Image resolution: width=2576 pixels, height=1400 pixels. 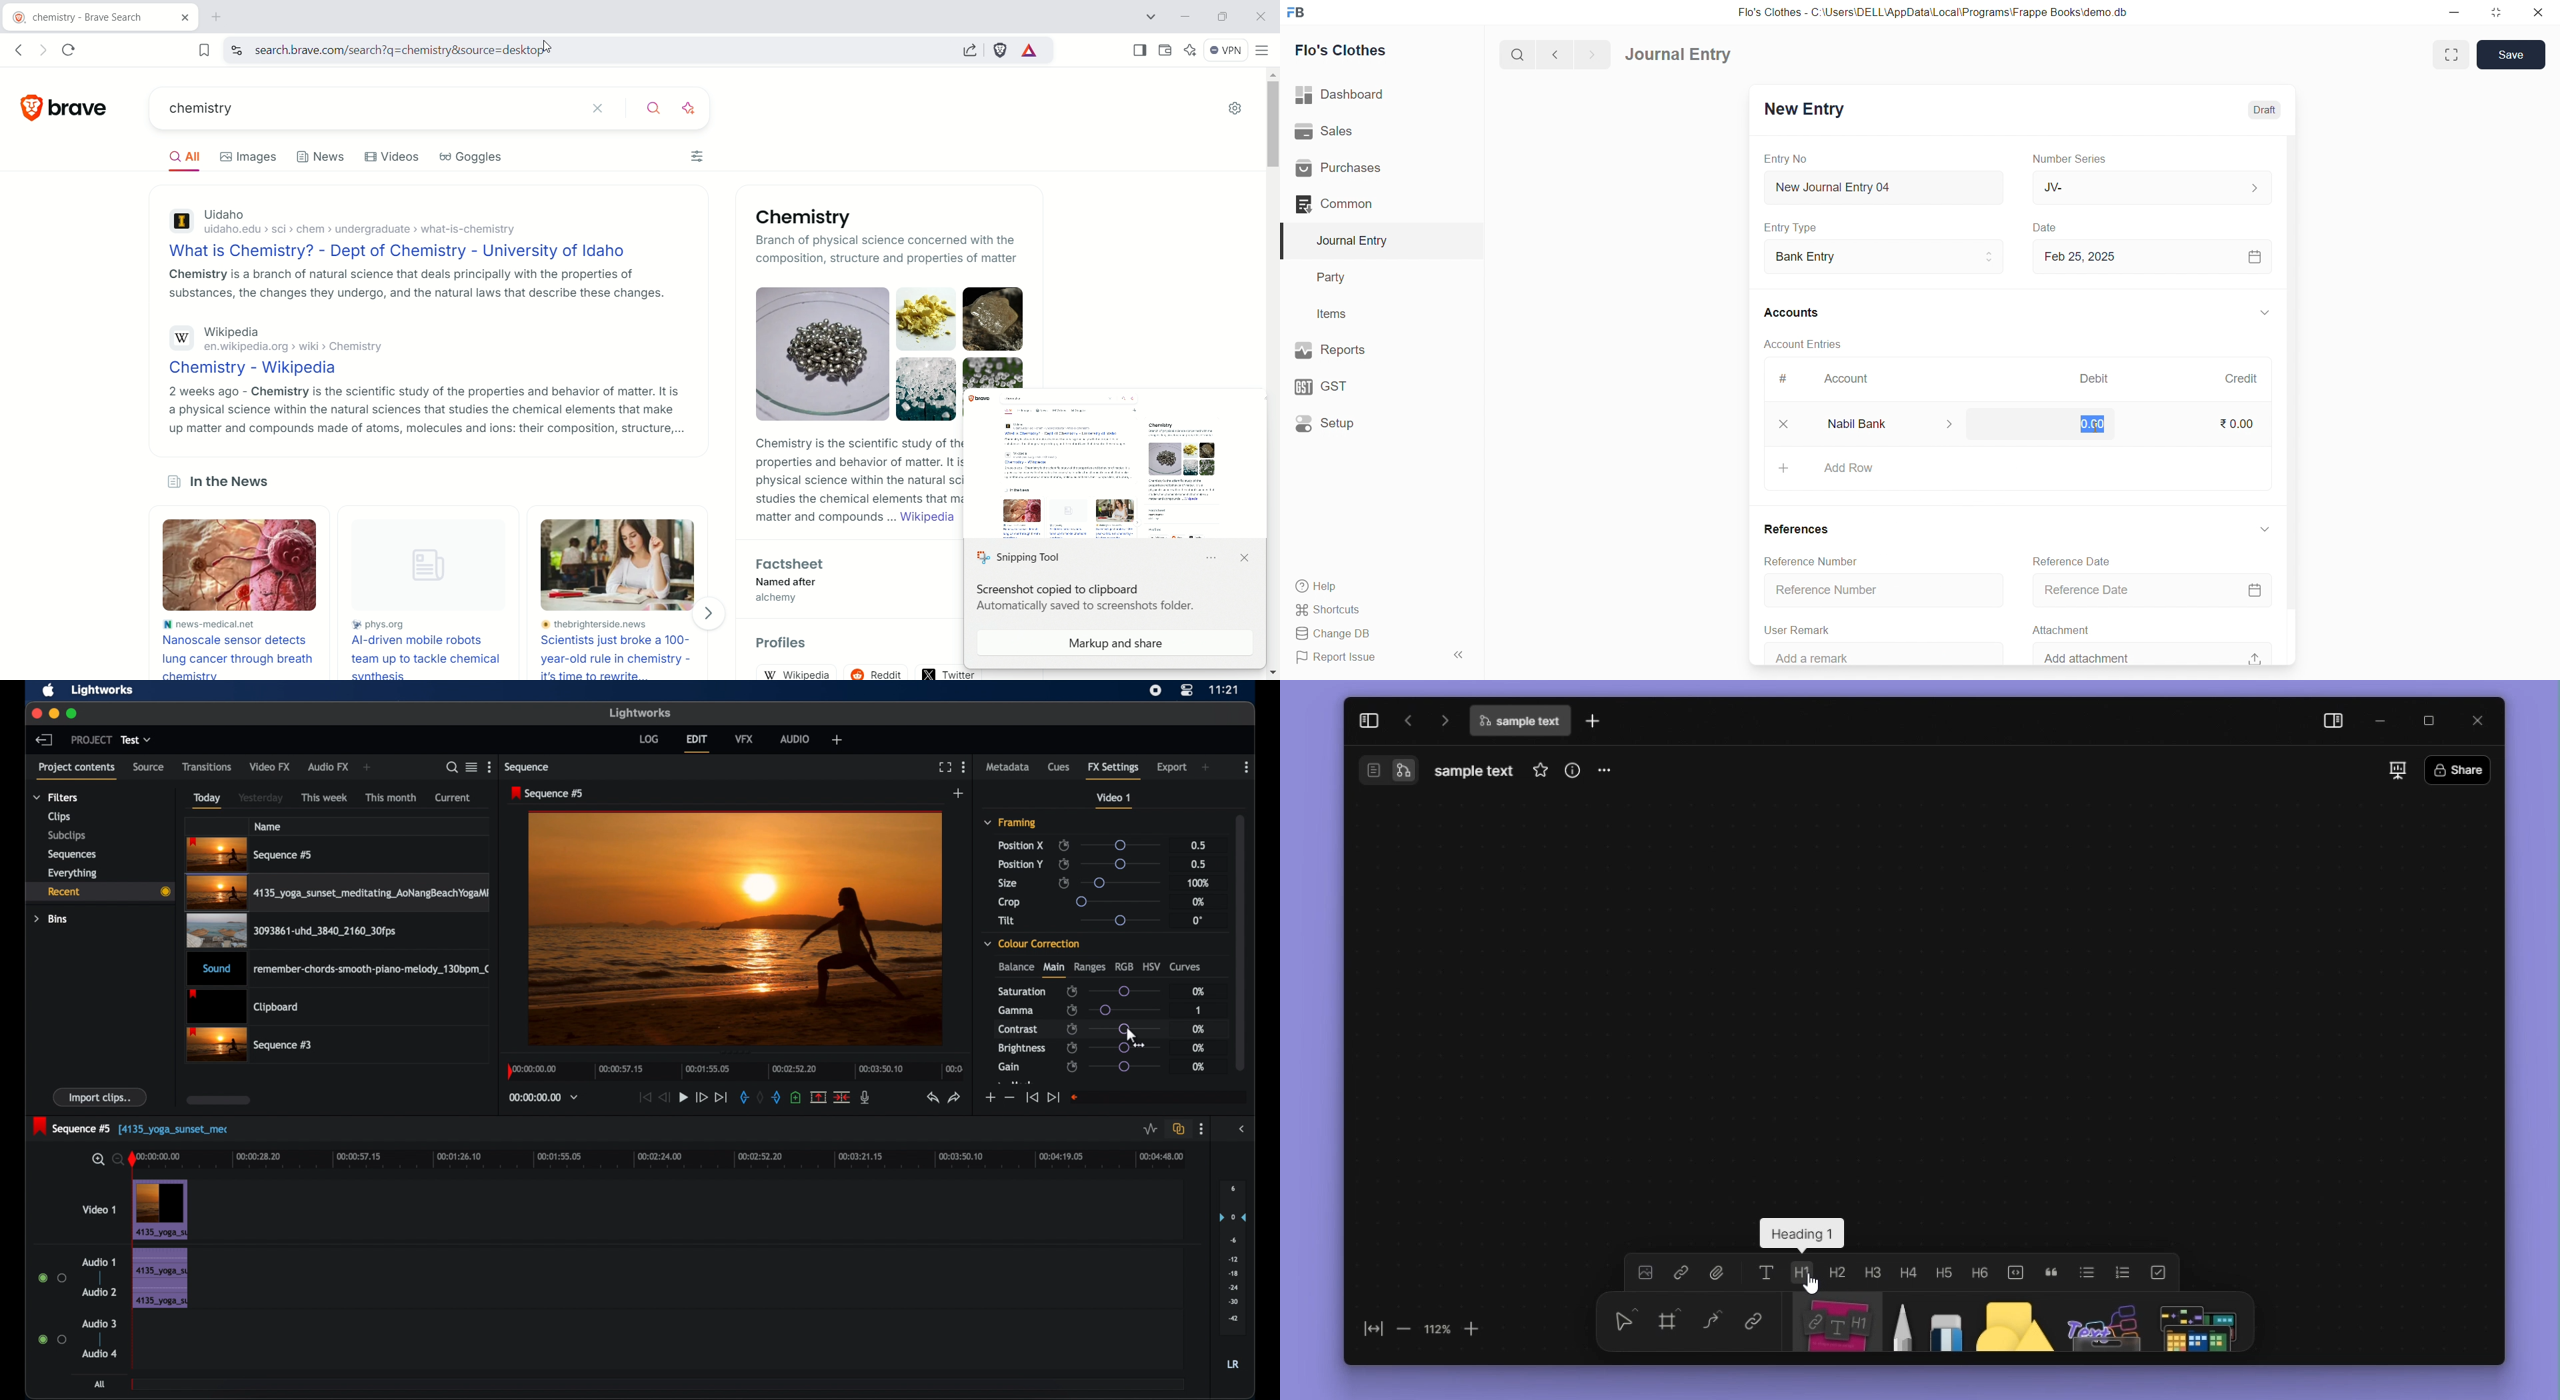 What do you see at coordinates (1754, 1319) in the screenshot?
I see `link` at bounding box center [1754, 1319].